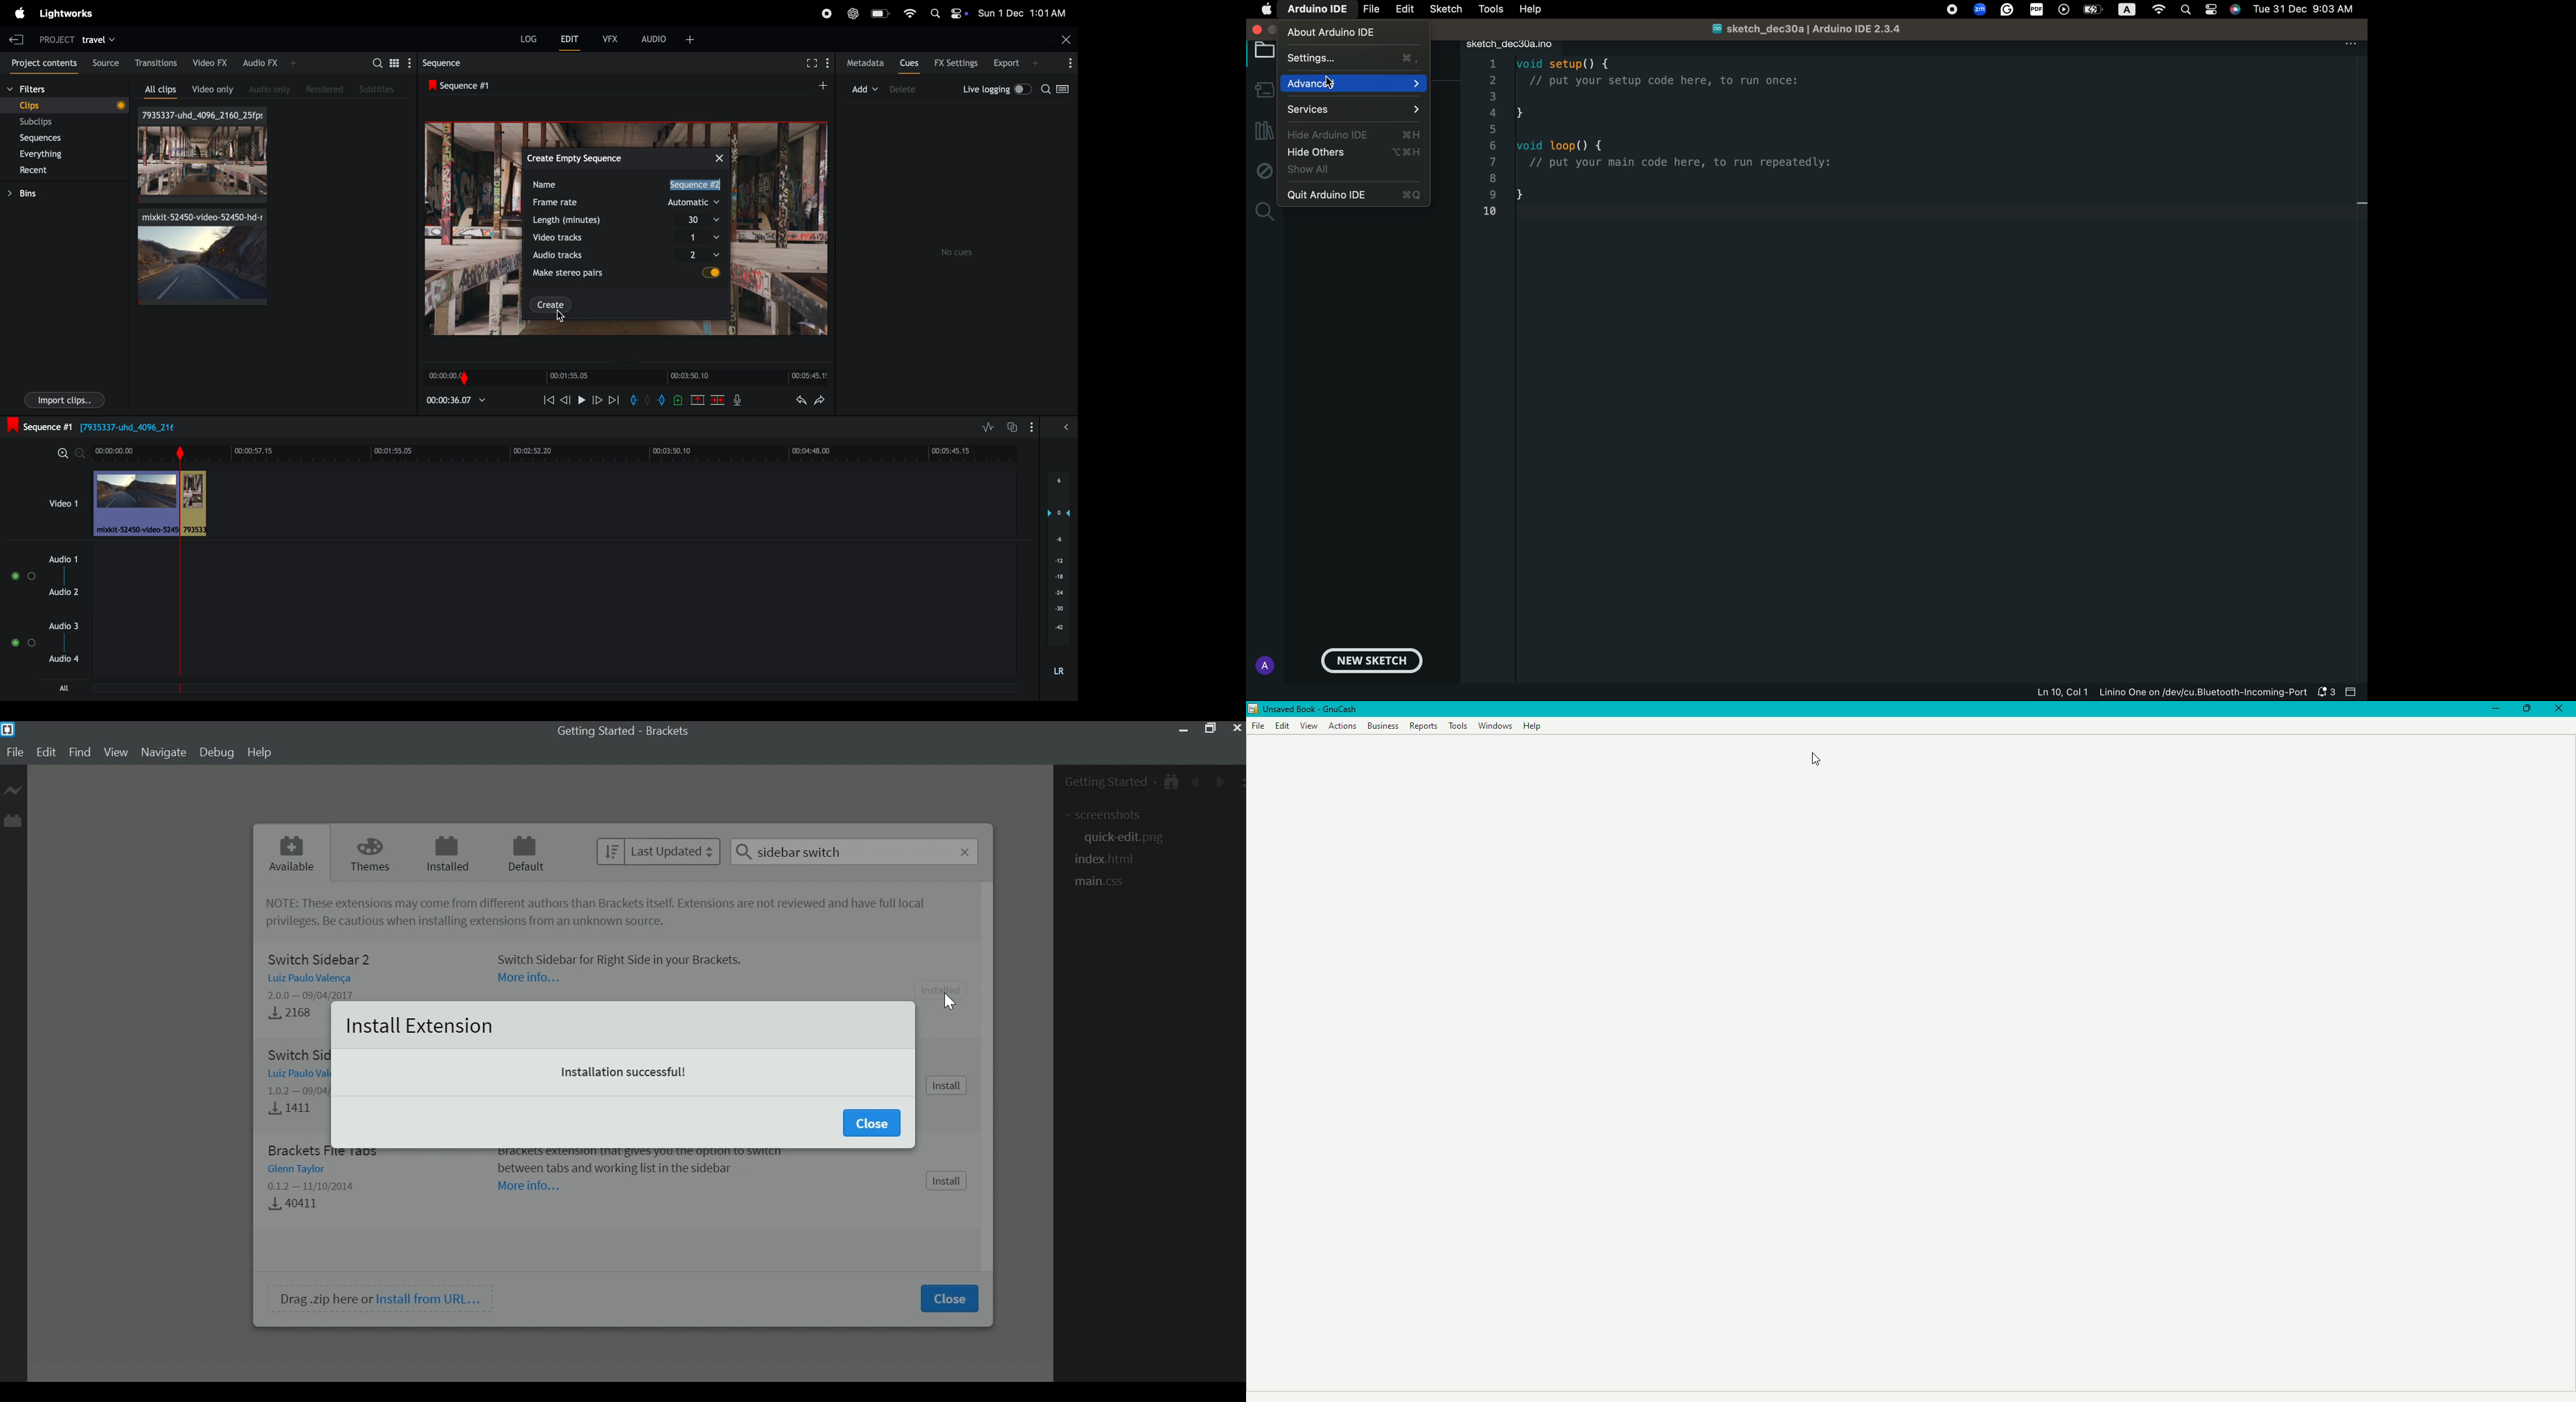 This screenshot has width=2576, height=1428. Describe the element at coordinates (620, 731) in the screenshot. I see `Getting Started - Brackets` at that location.